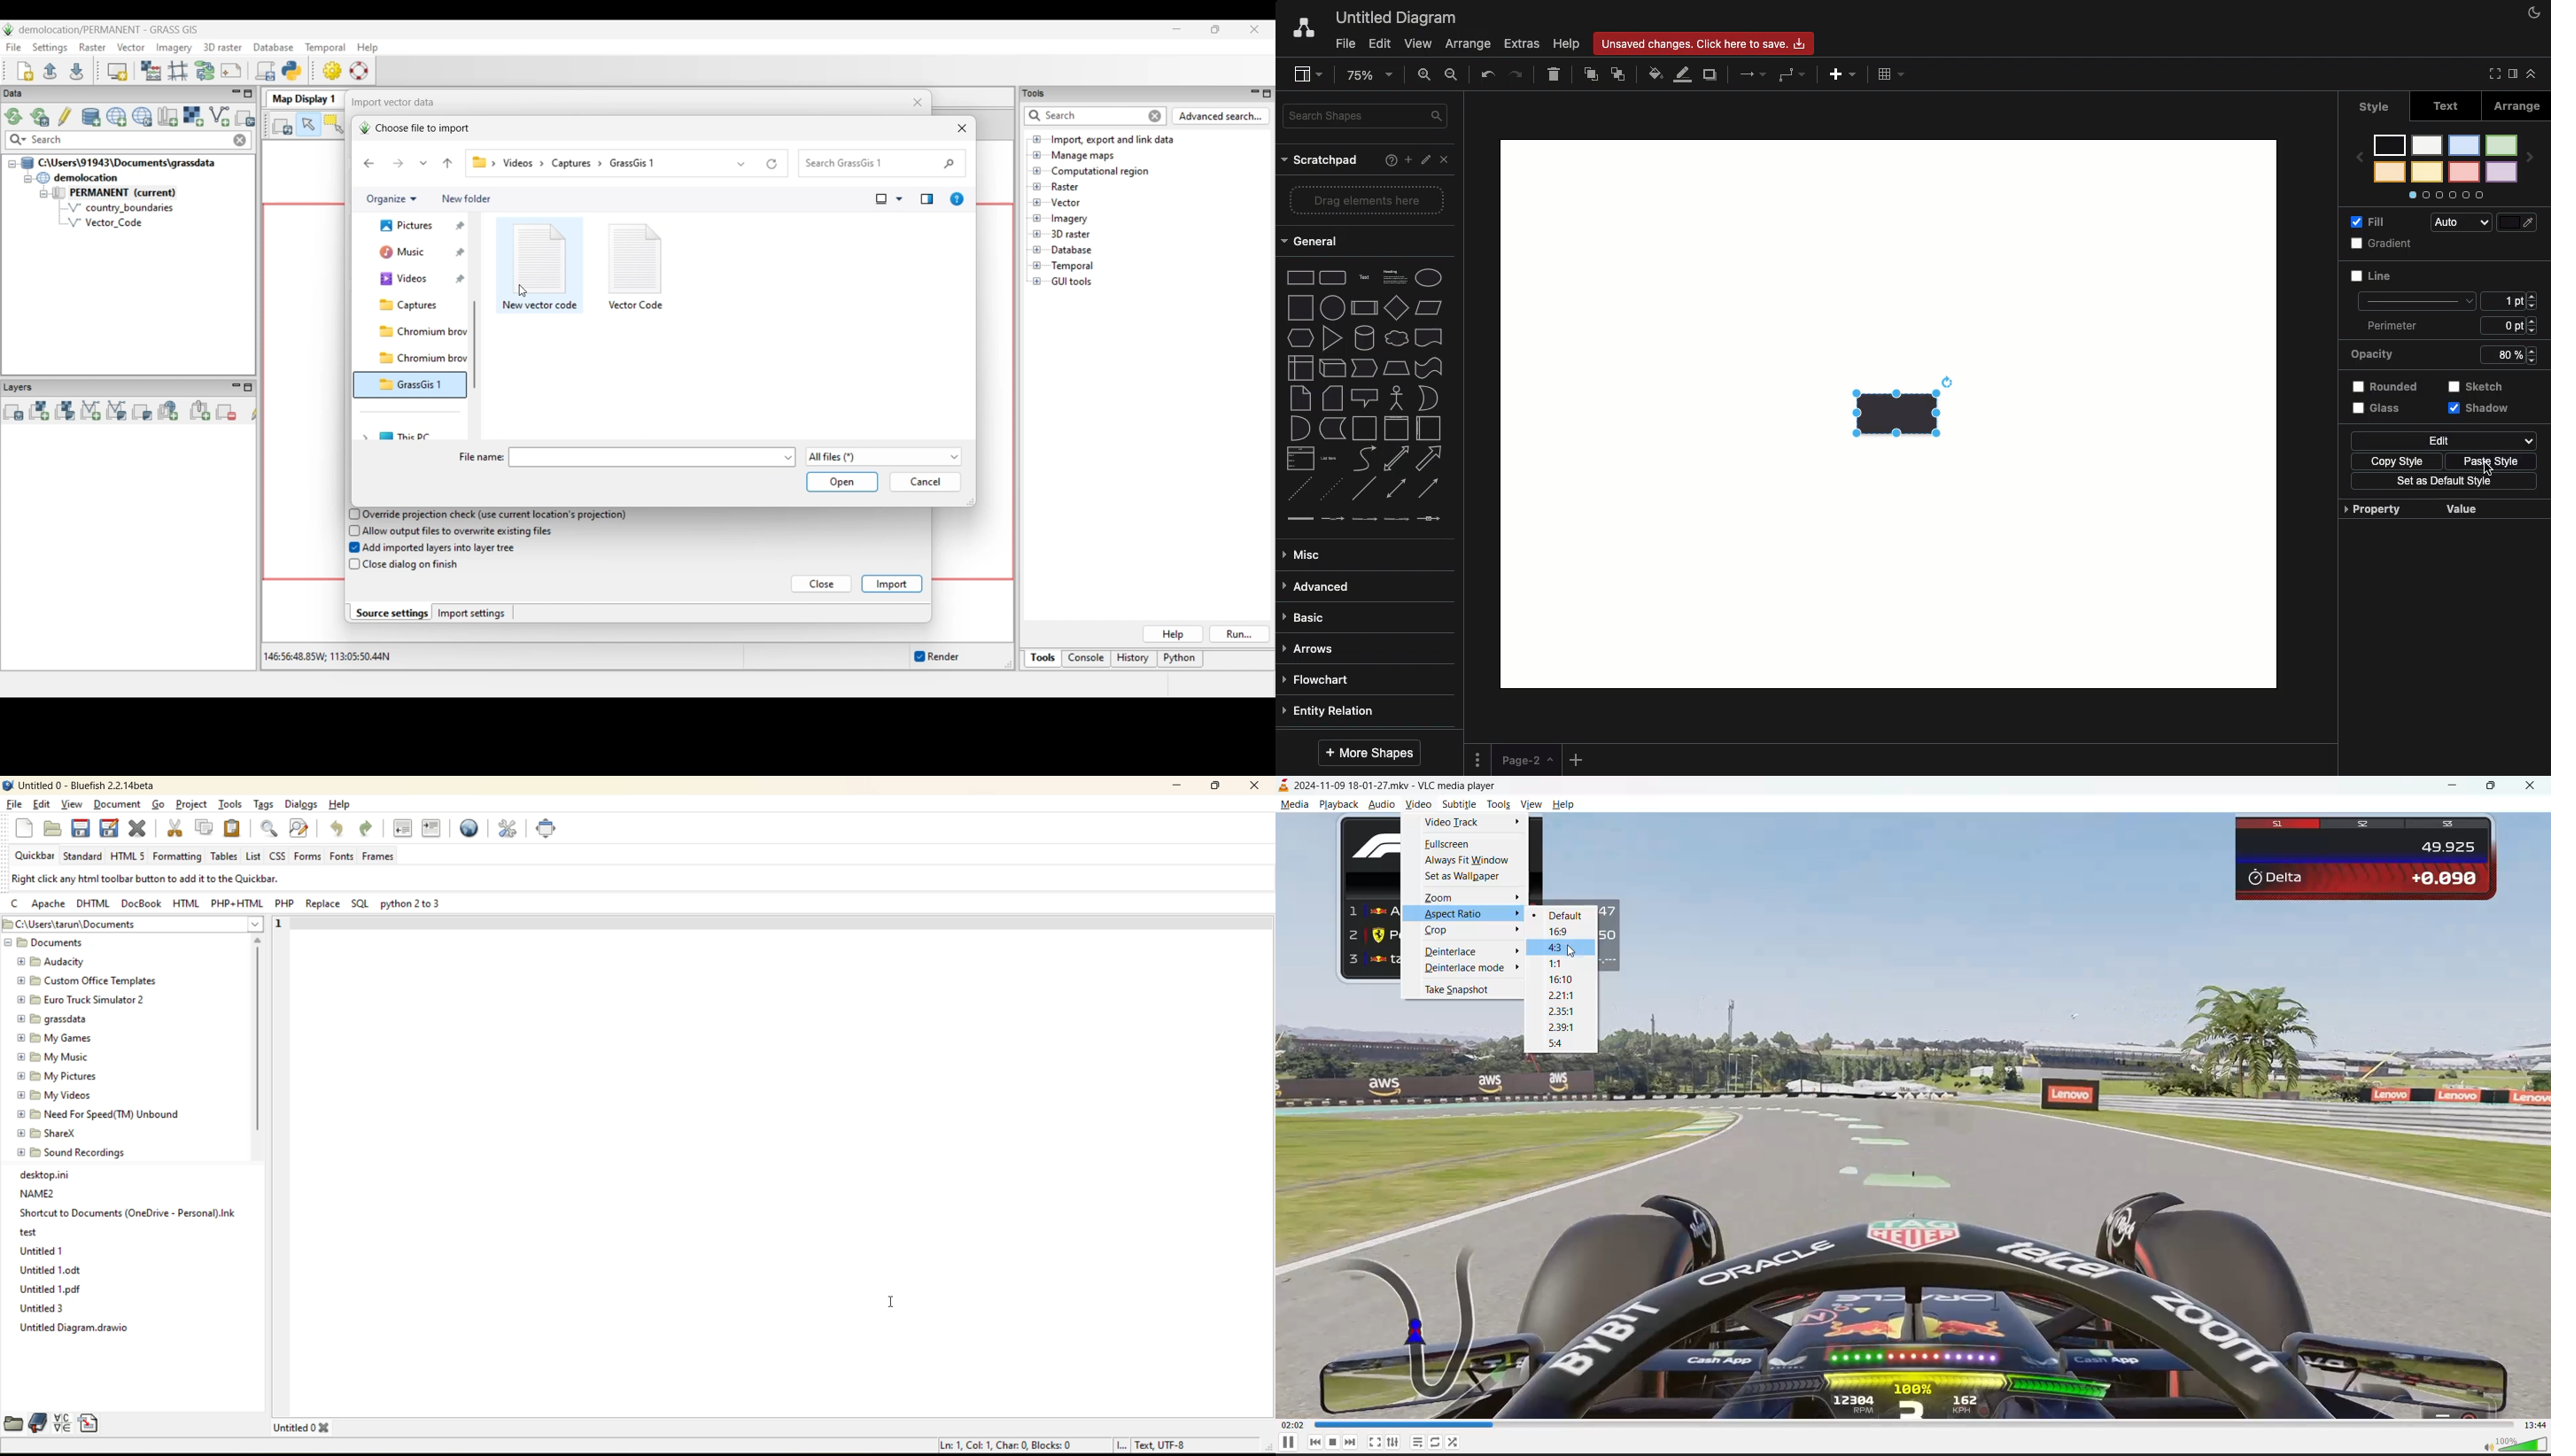  Describe the element at coordinates (54, 960) in the screenshot. I see `BE Audacity` at that location.